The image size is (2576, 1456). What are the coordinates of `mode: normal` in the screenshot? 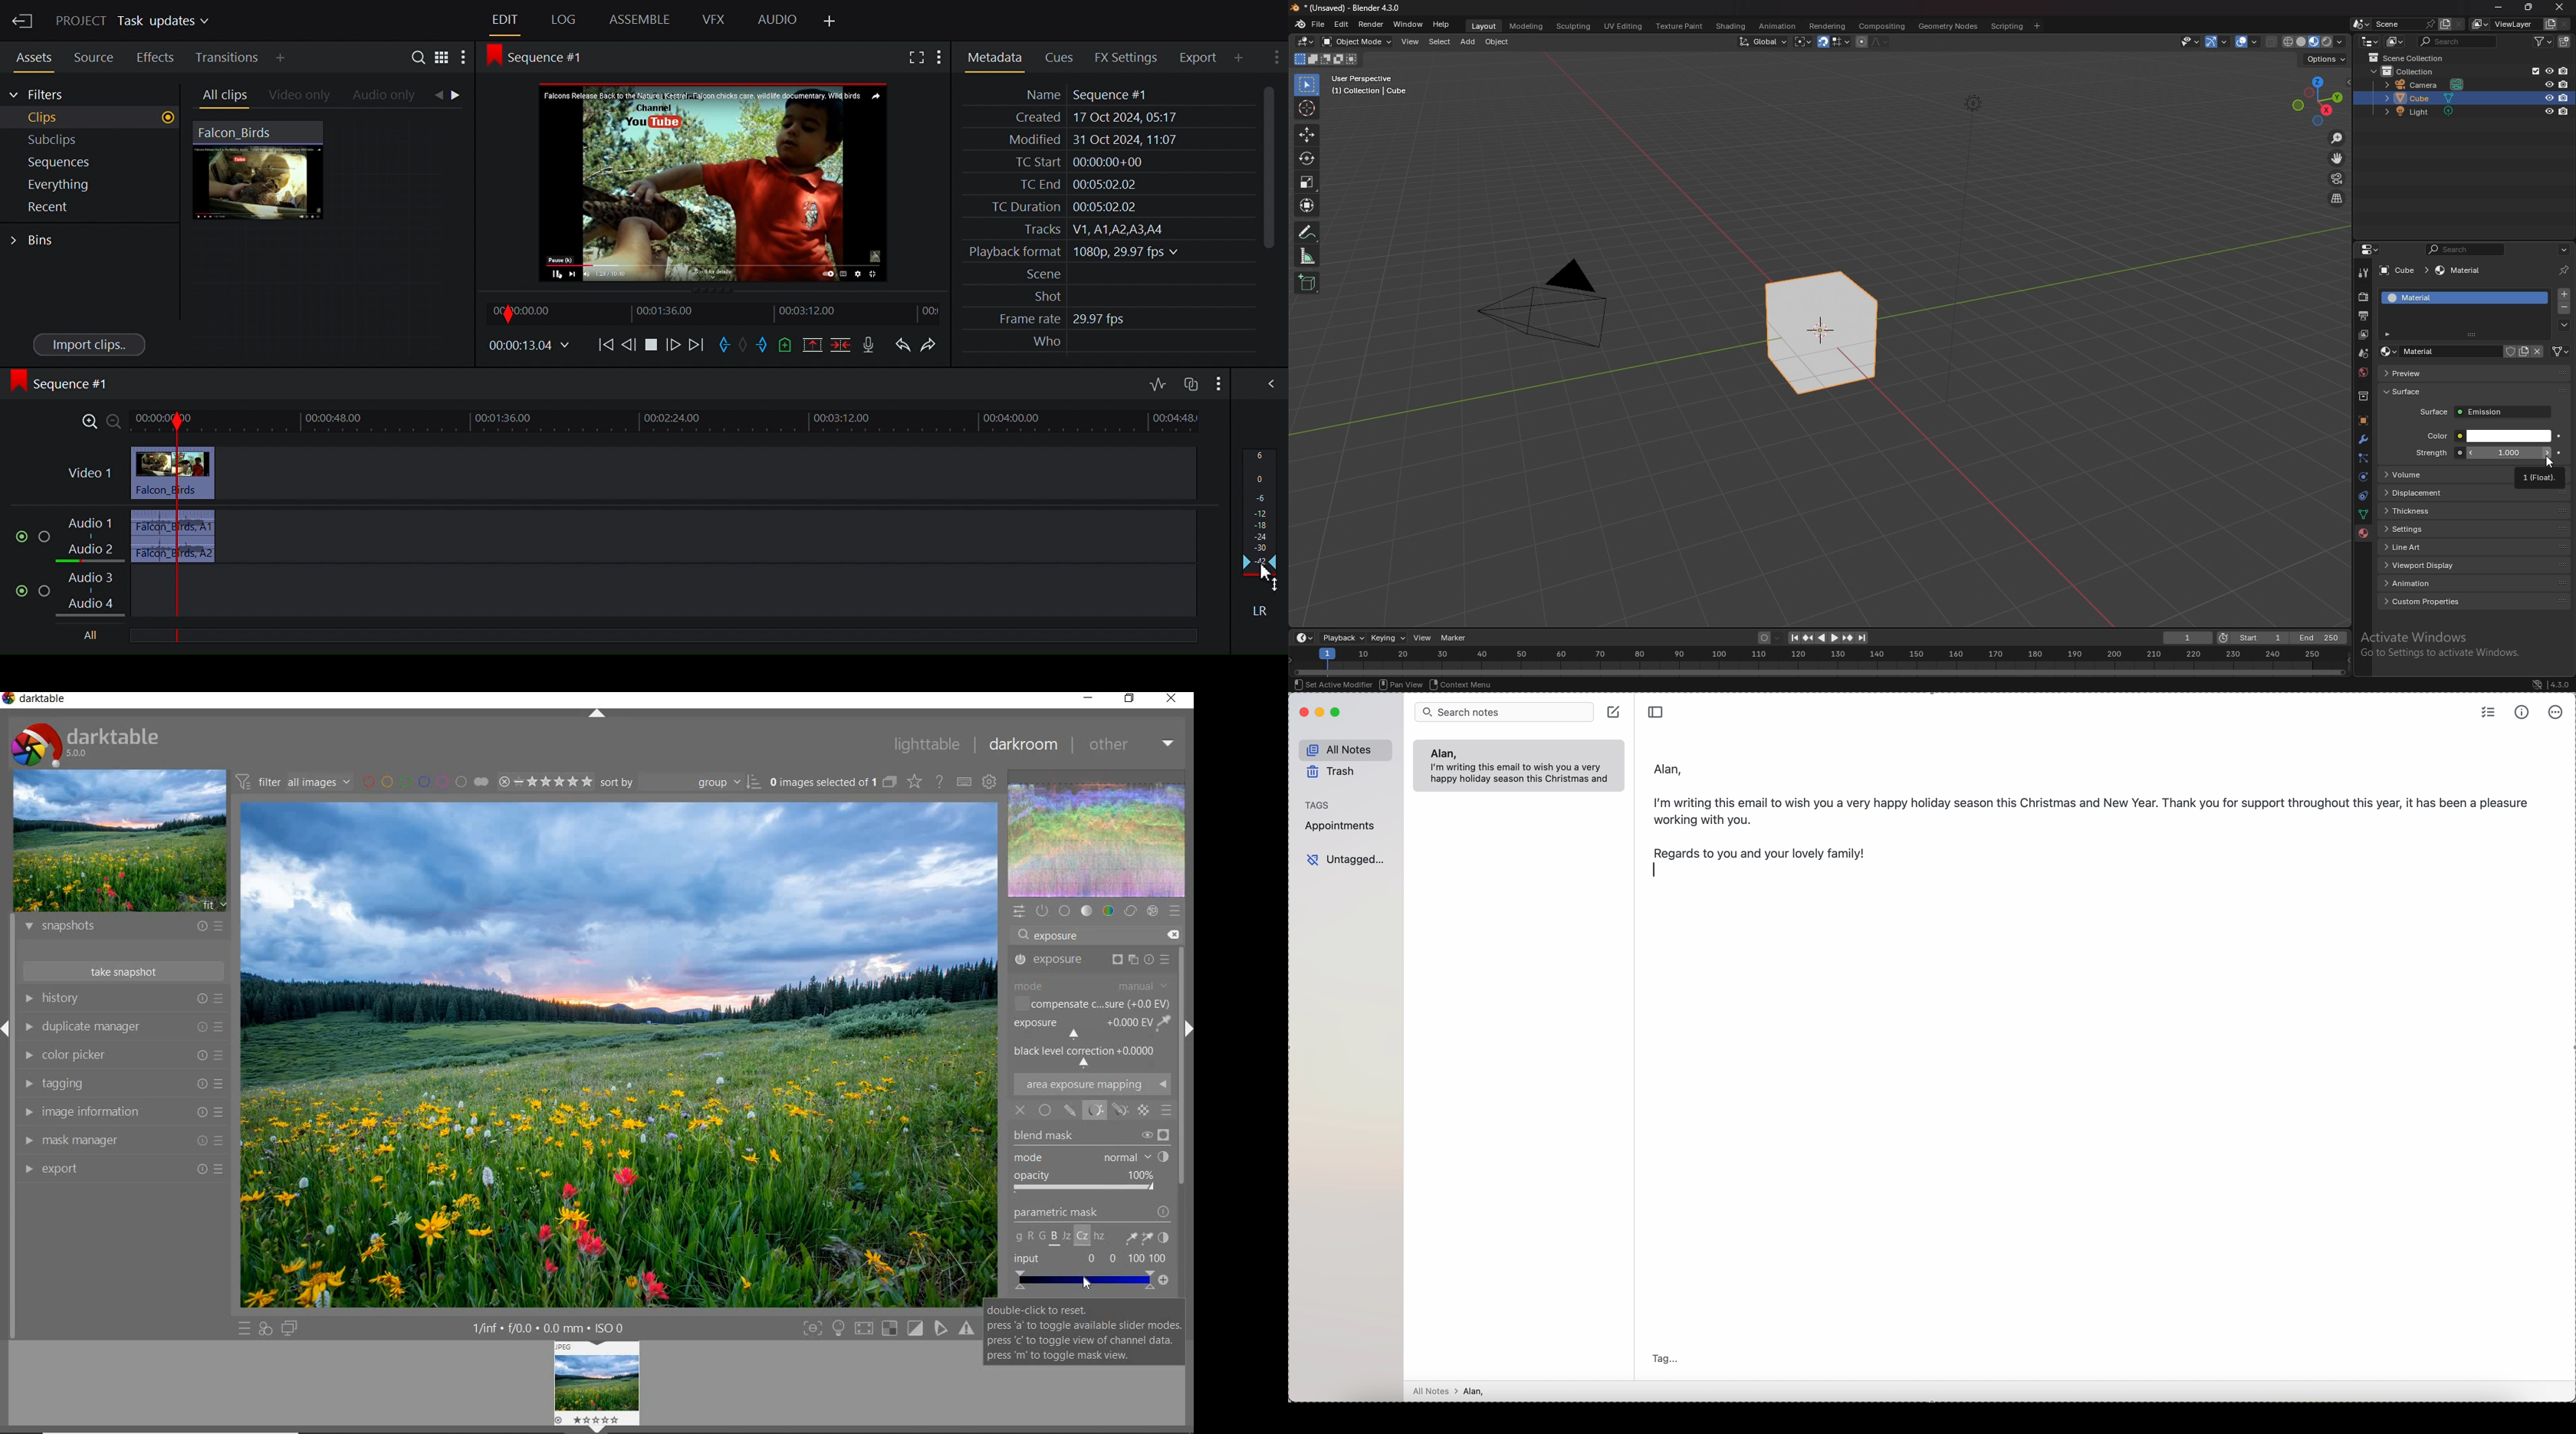 It's located at (1091, 1158).